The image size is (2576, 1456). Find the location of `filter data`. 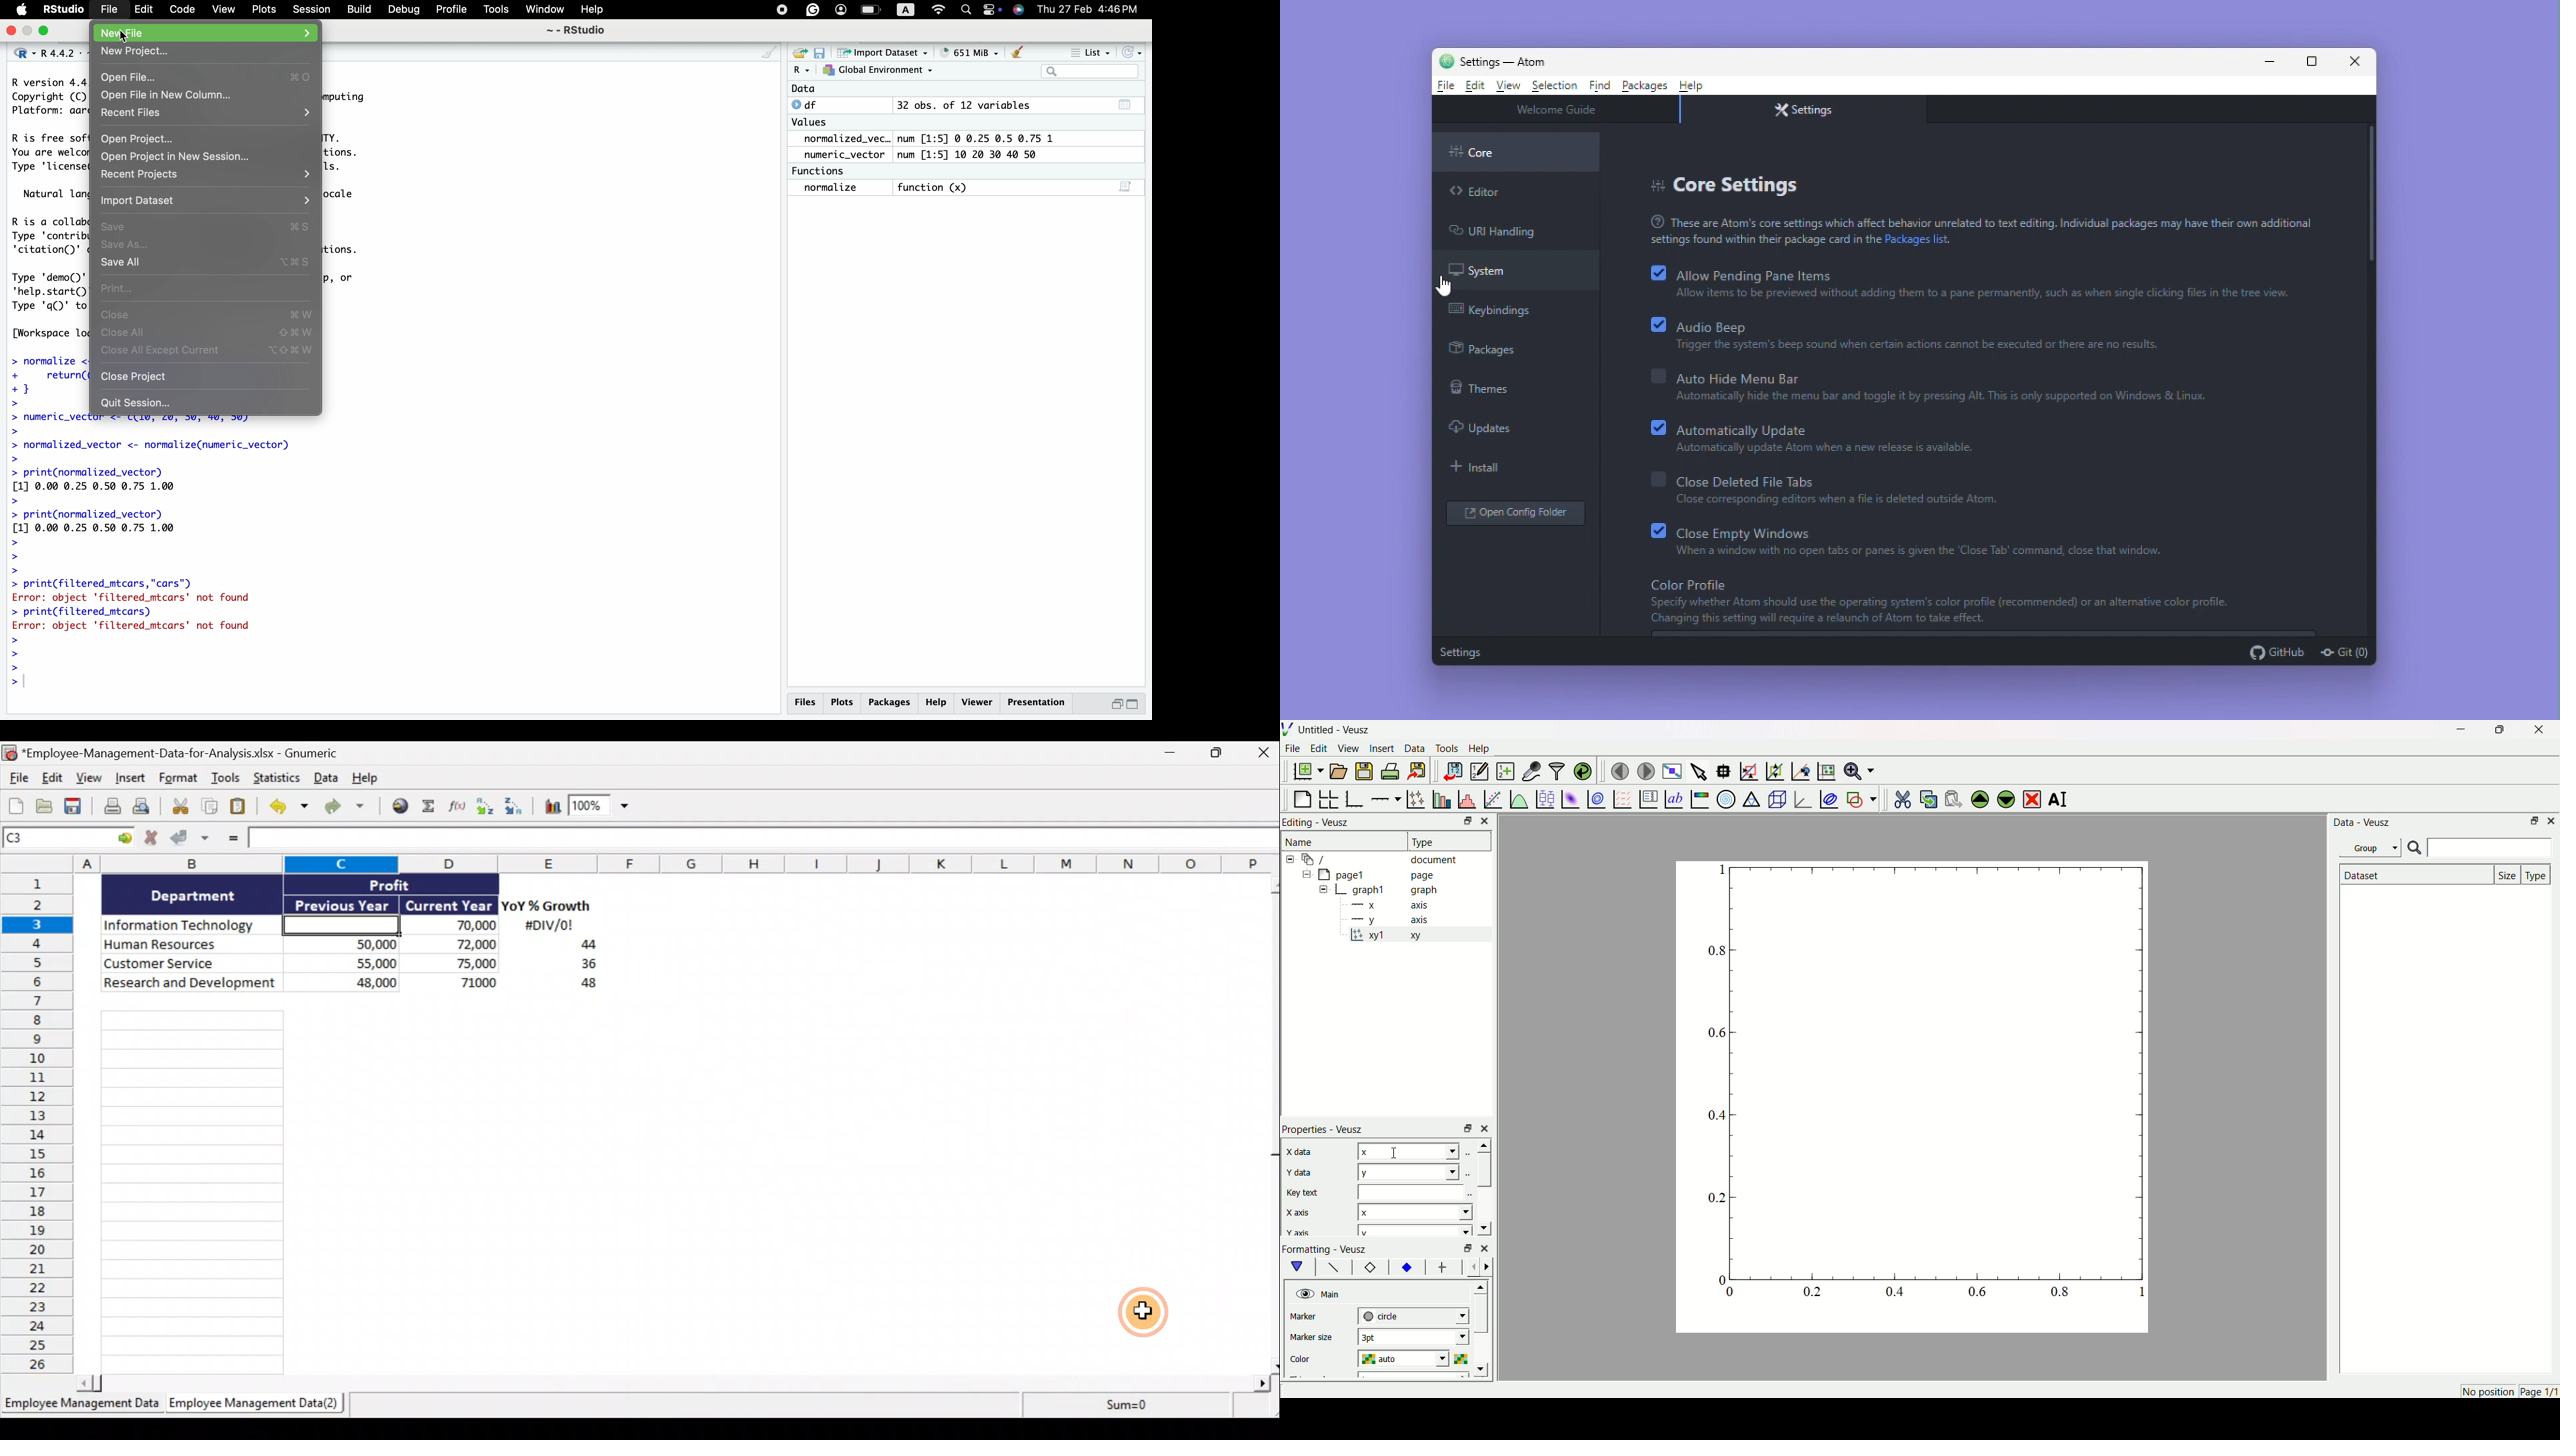

filter data is located at coordinates (1556, 769).